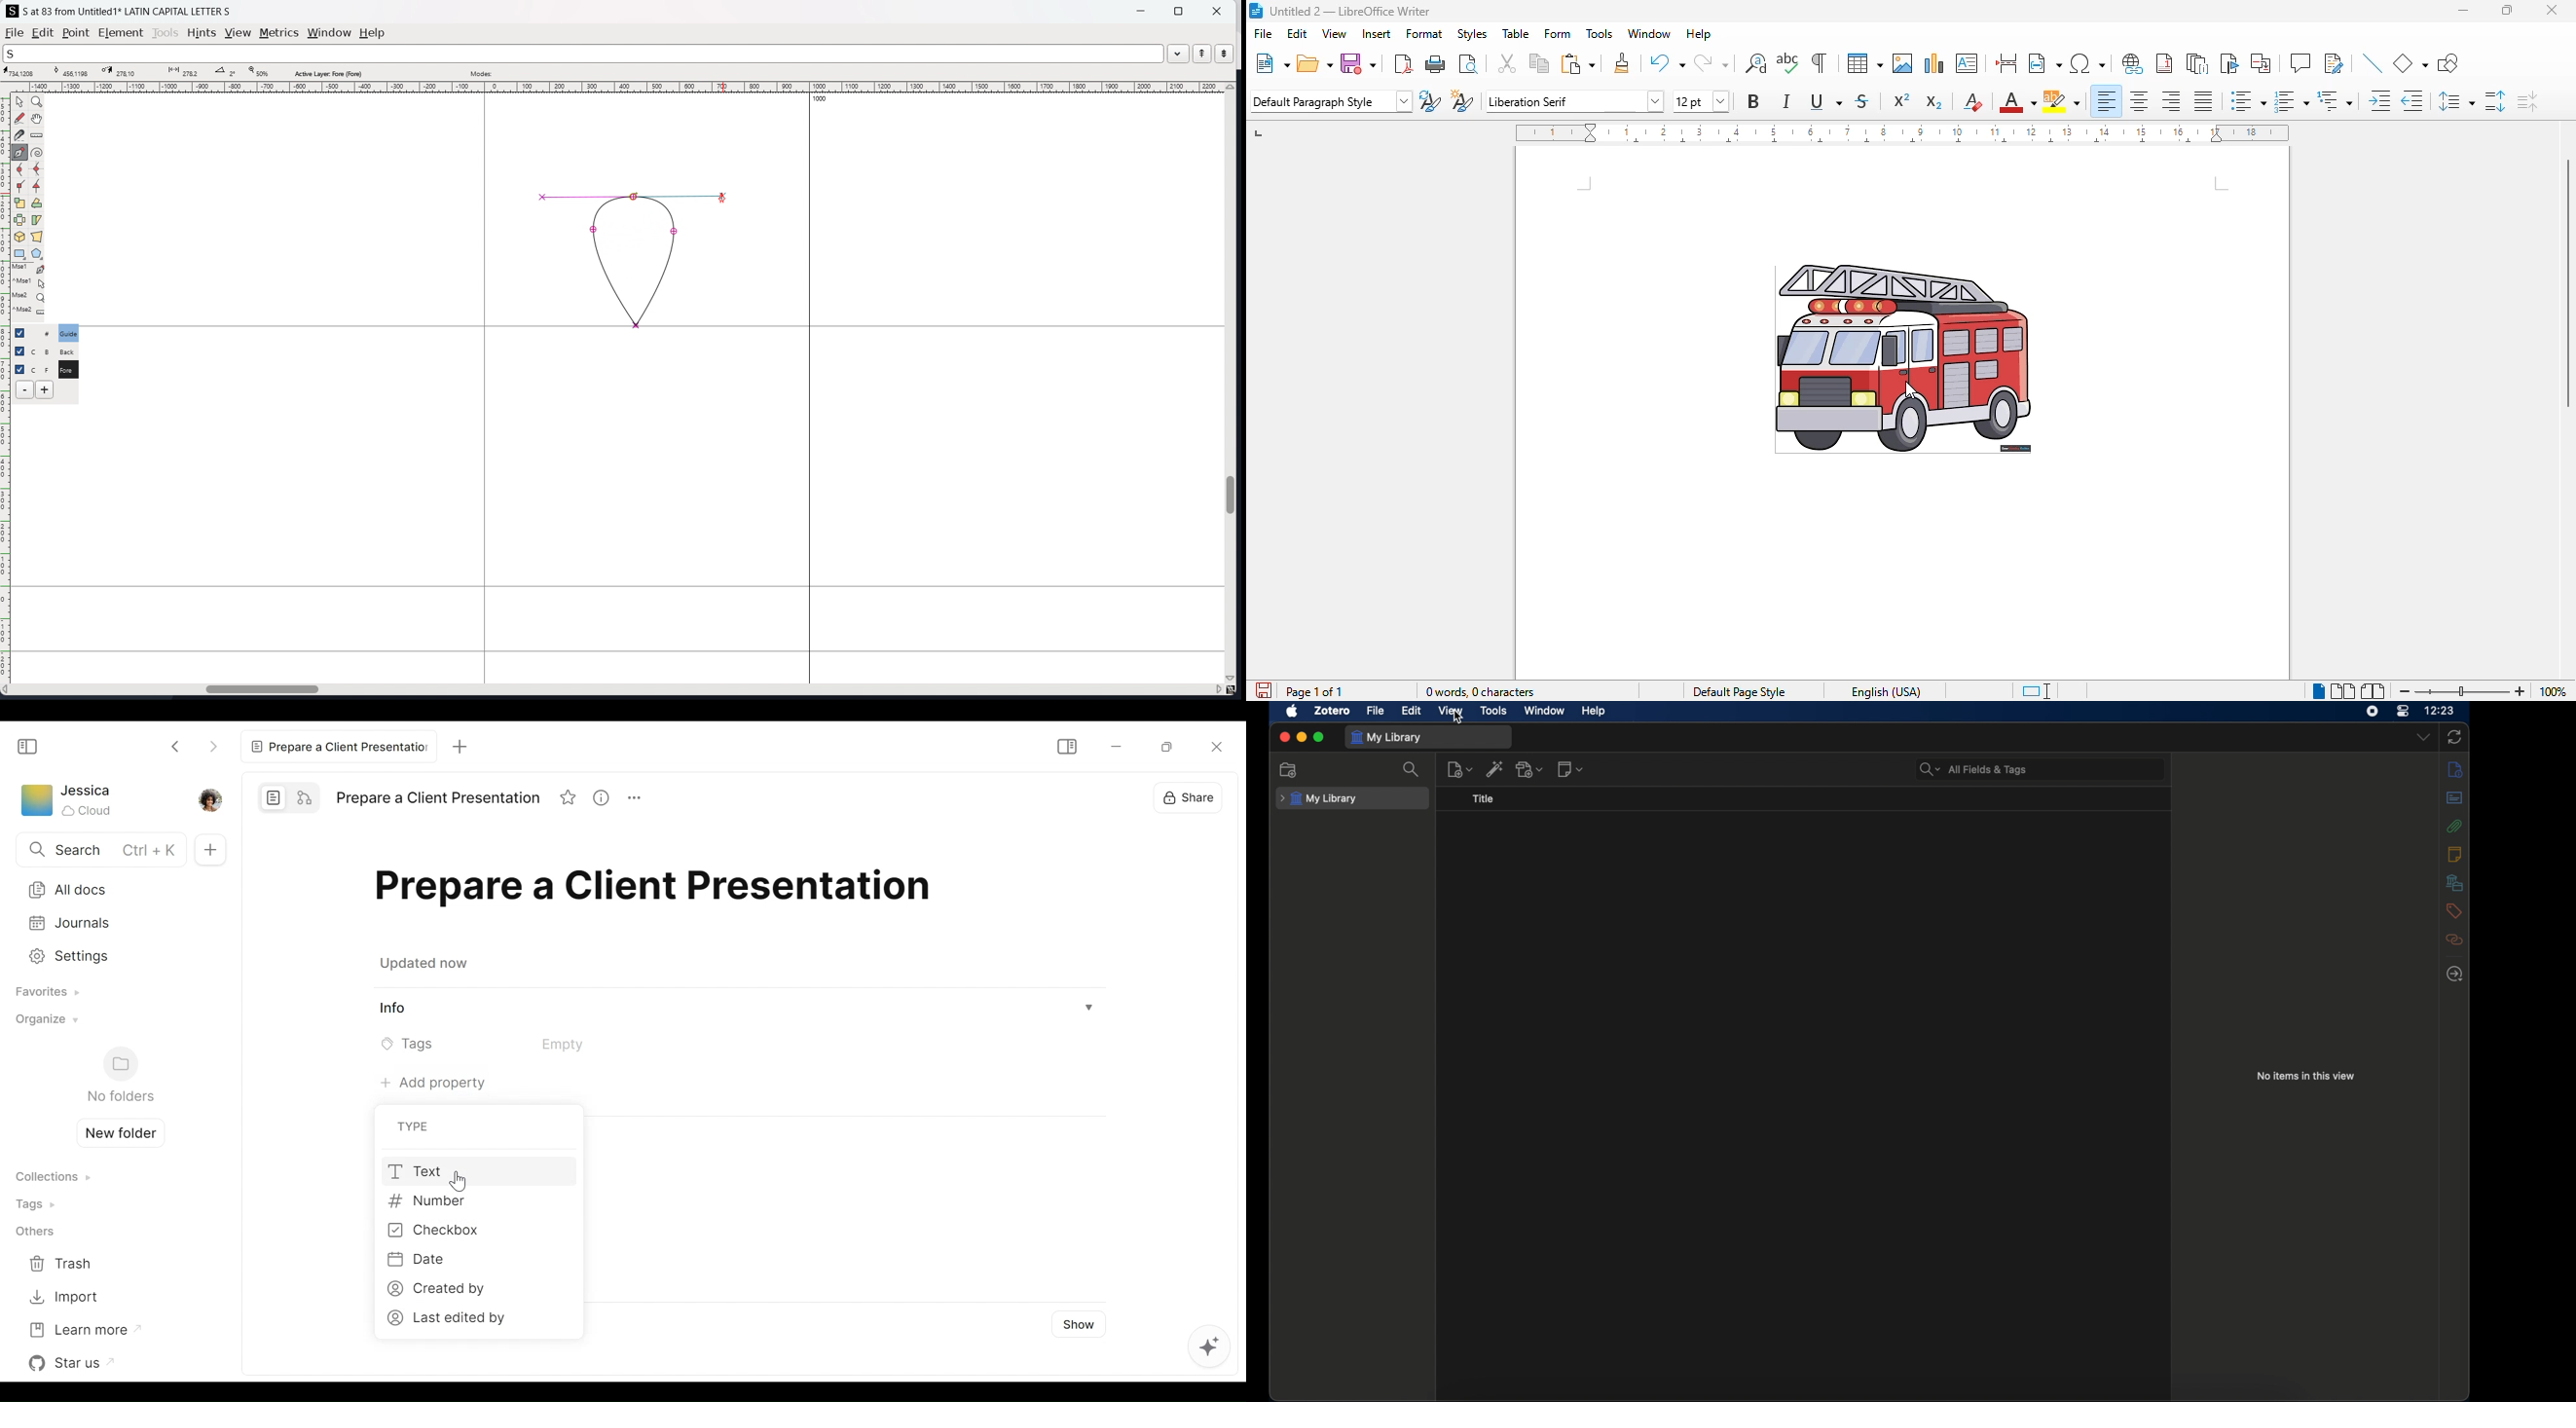 The height and width of the screenshot is (1428, 2576). What do you see at coordinates (73, 72) in the screenshot?
I see `curve point coordinate` at bounding box center [73, 72].